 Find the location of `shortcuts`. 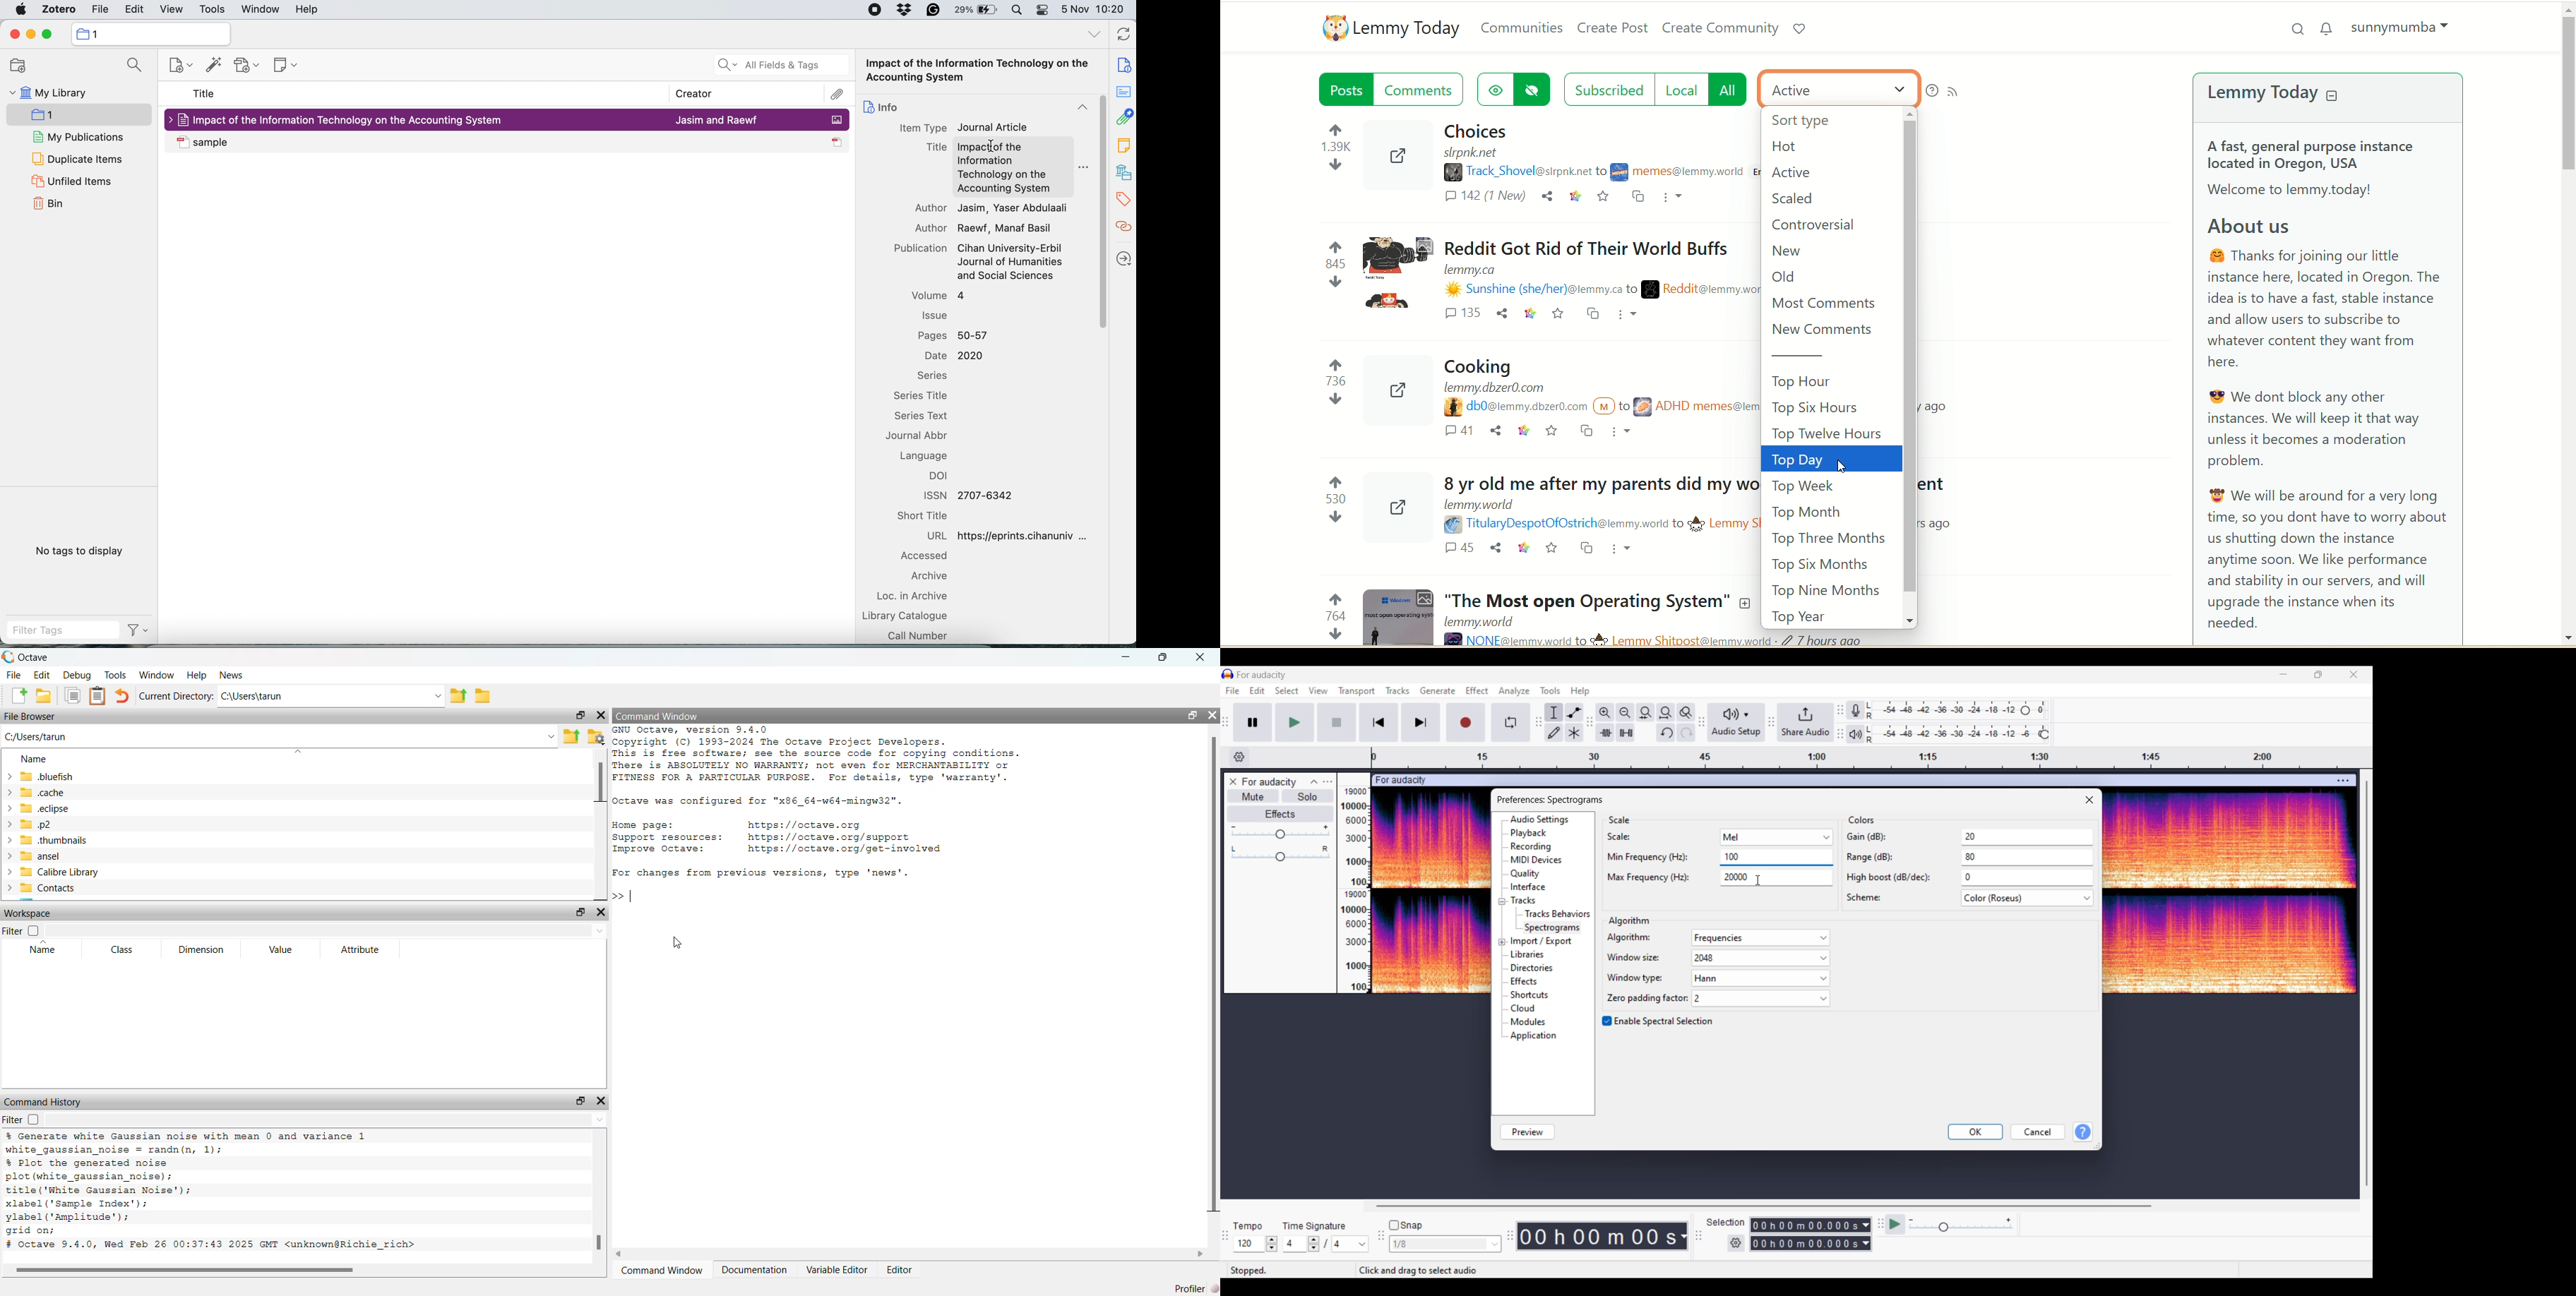

shortcuts is located at coordinates (1536, 995).